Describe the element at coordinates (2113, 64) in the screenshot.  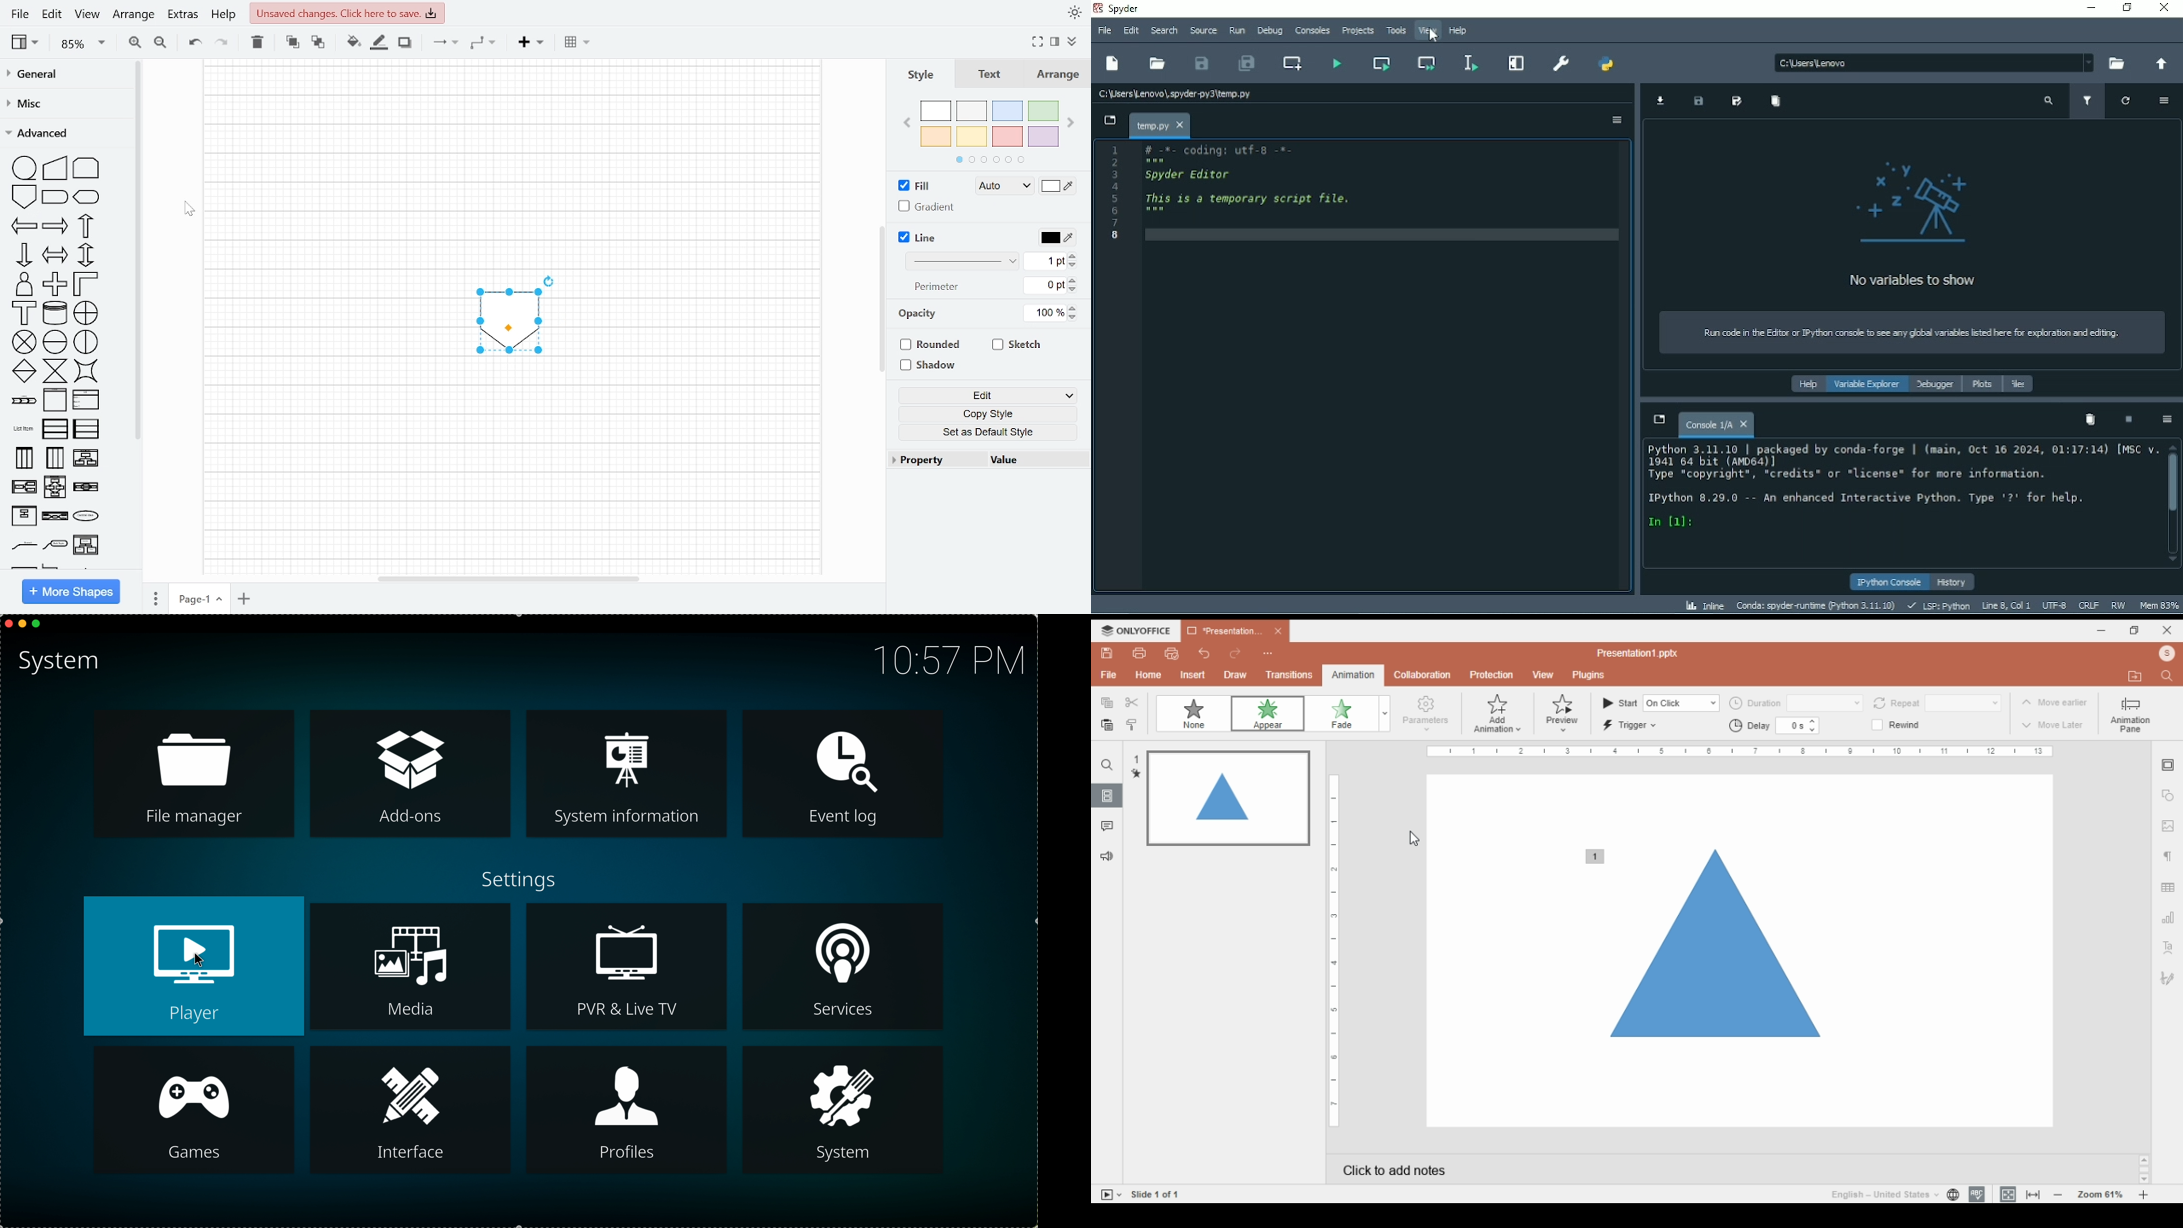
I see `Browse a working directory` at that location.